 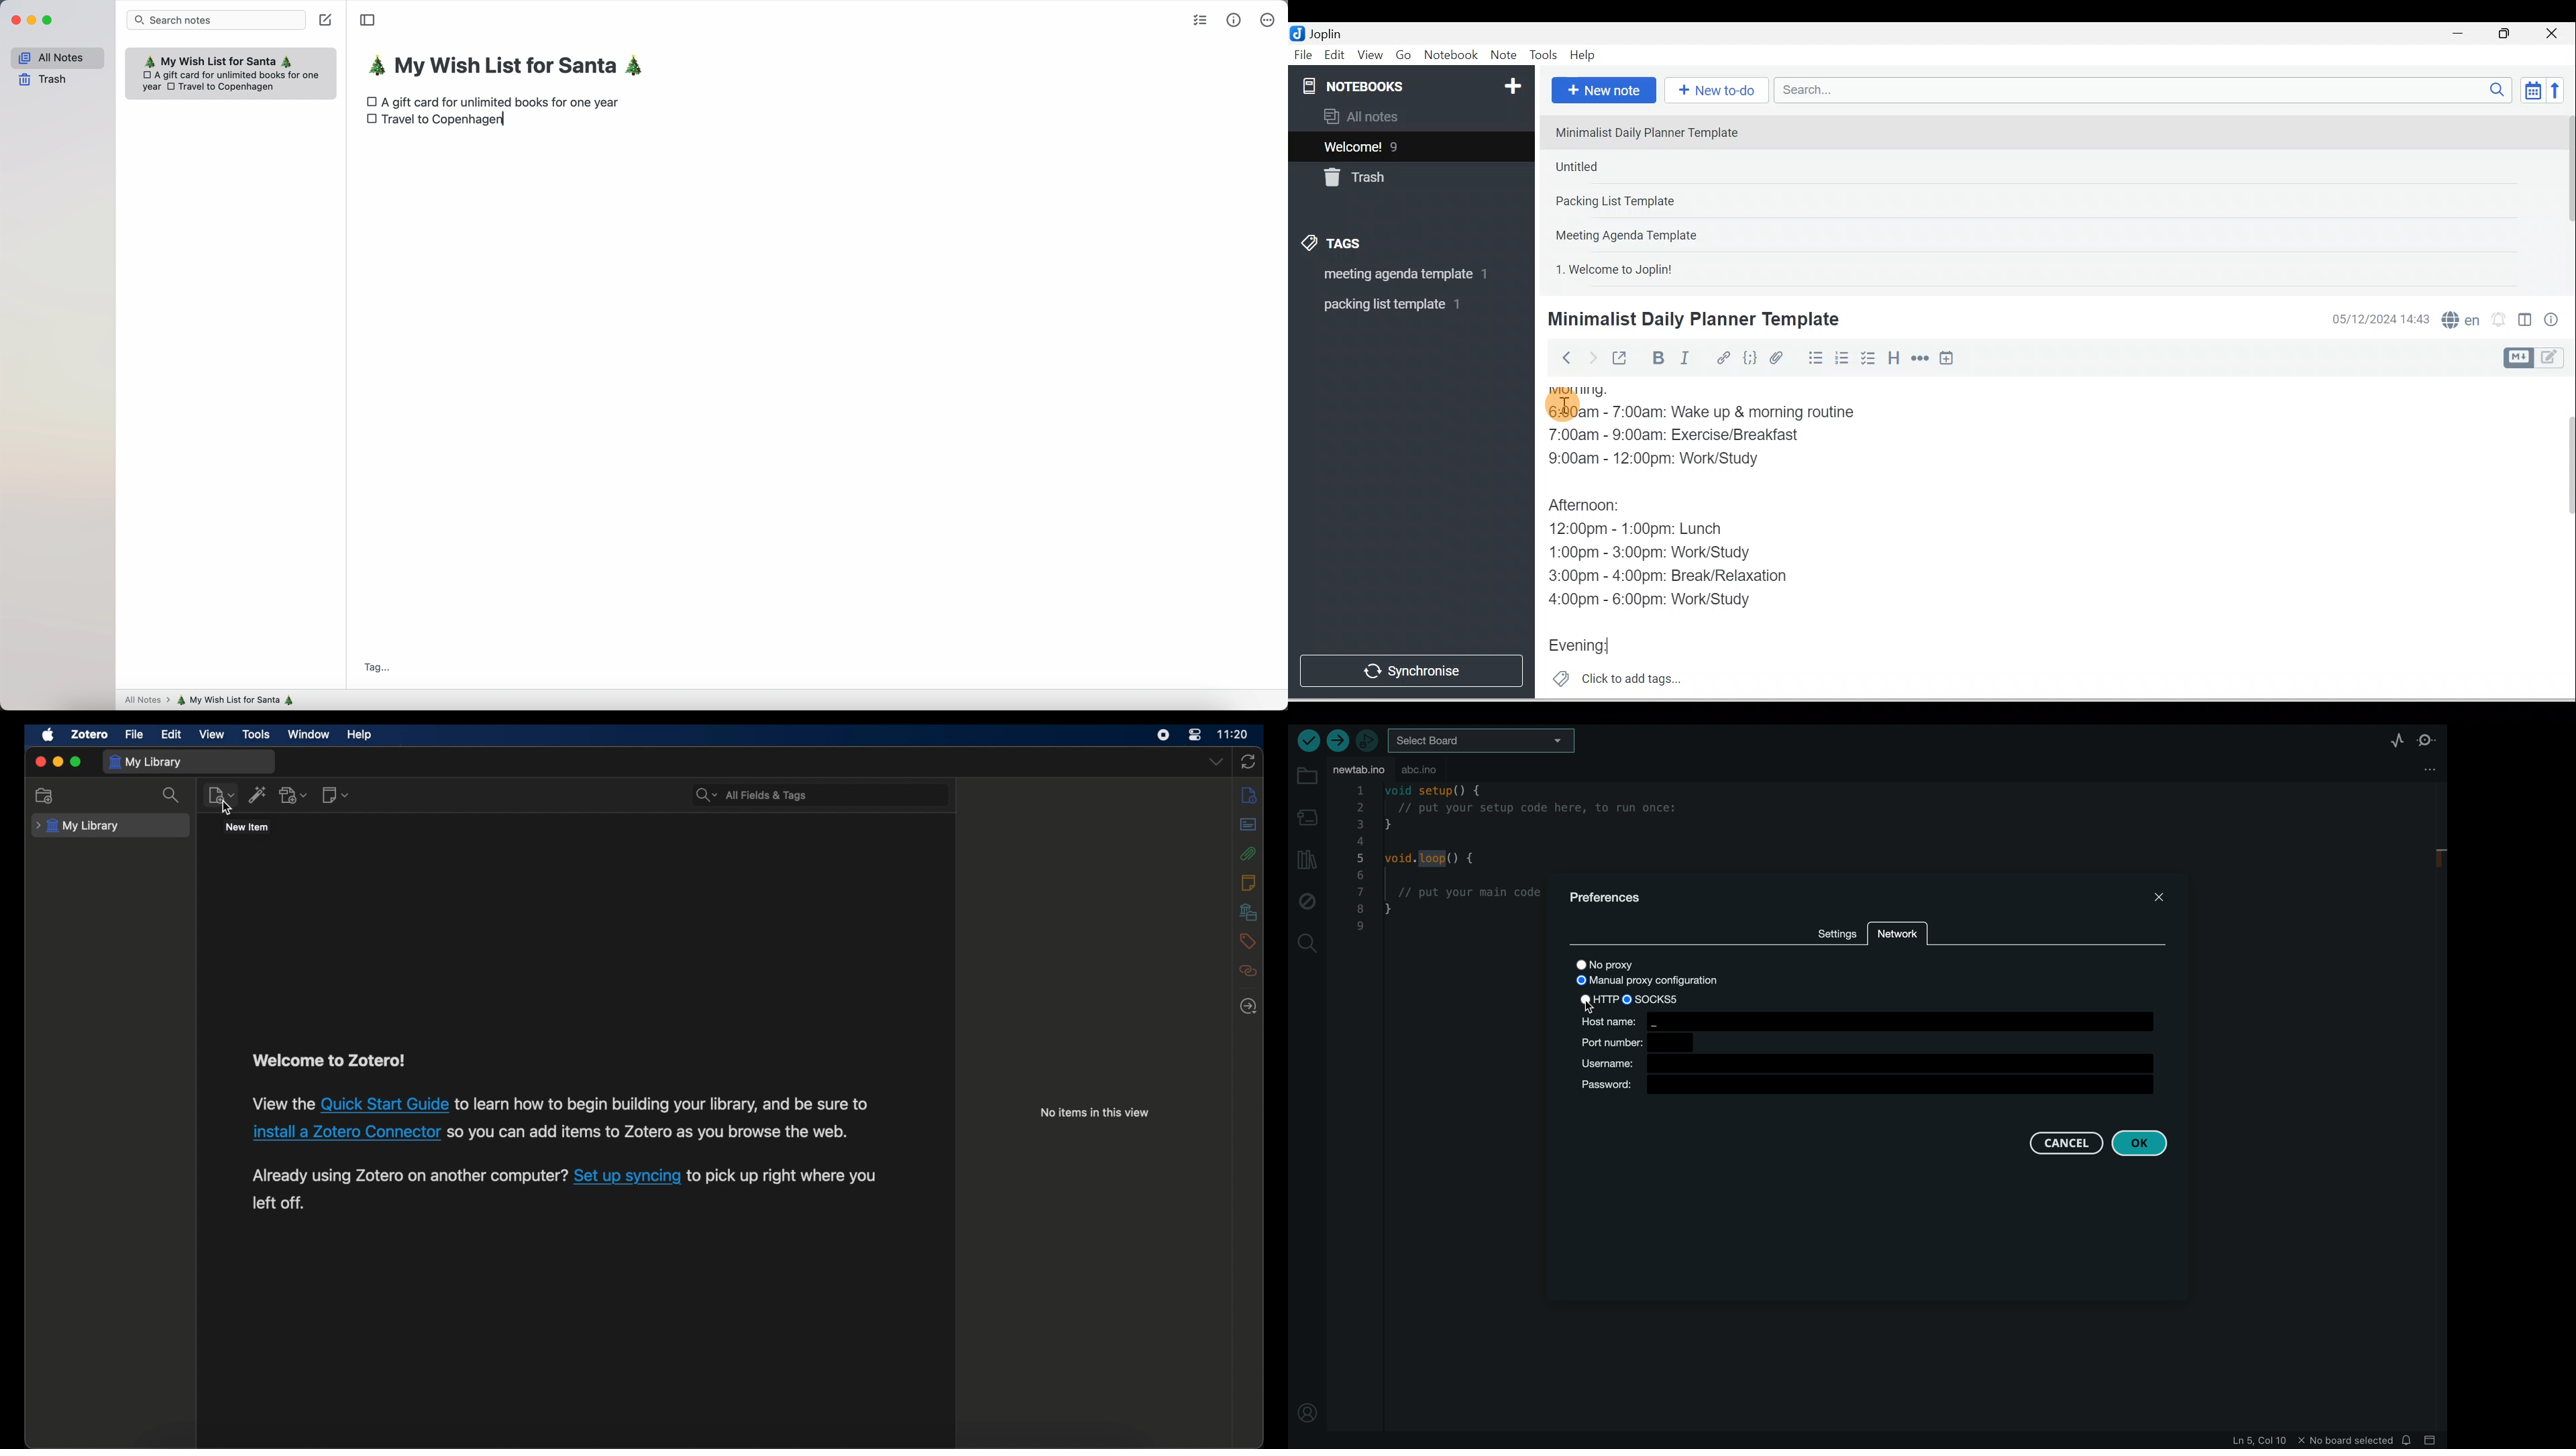 I want to click on Bold, so click(x=1656, y=358).